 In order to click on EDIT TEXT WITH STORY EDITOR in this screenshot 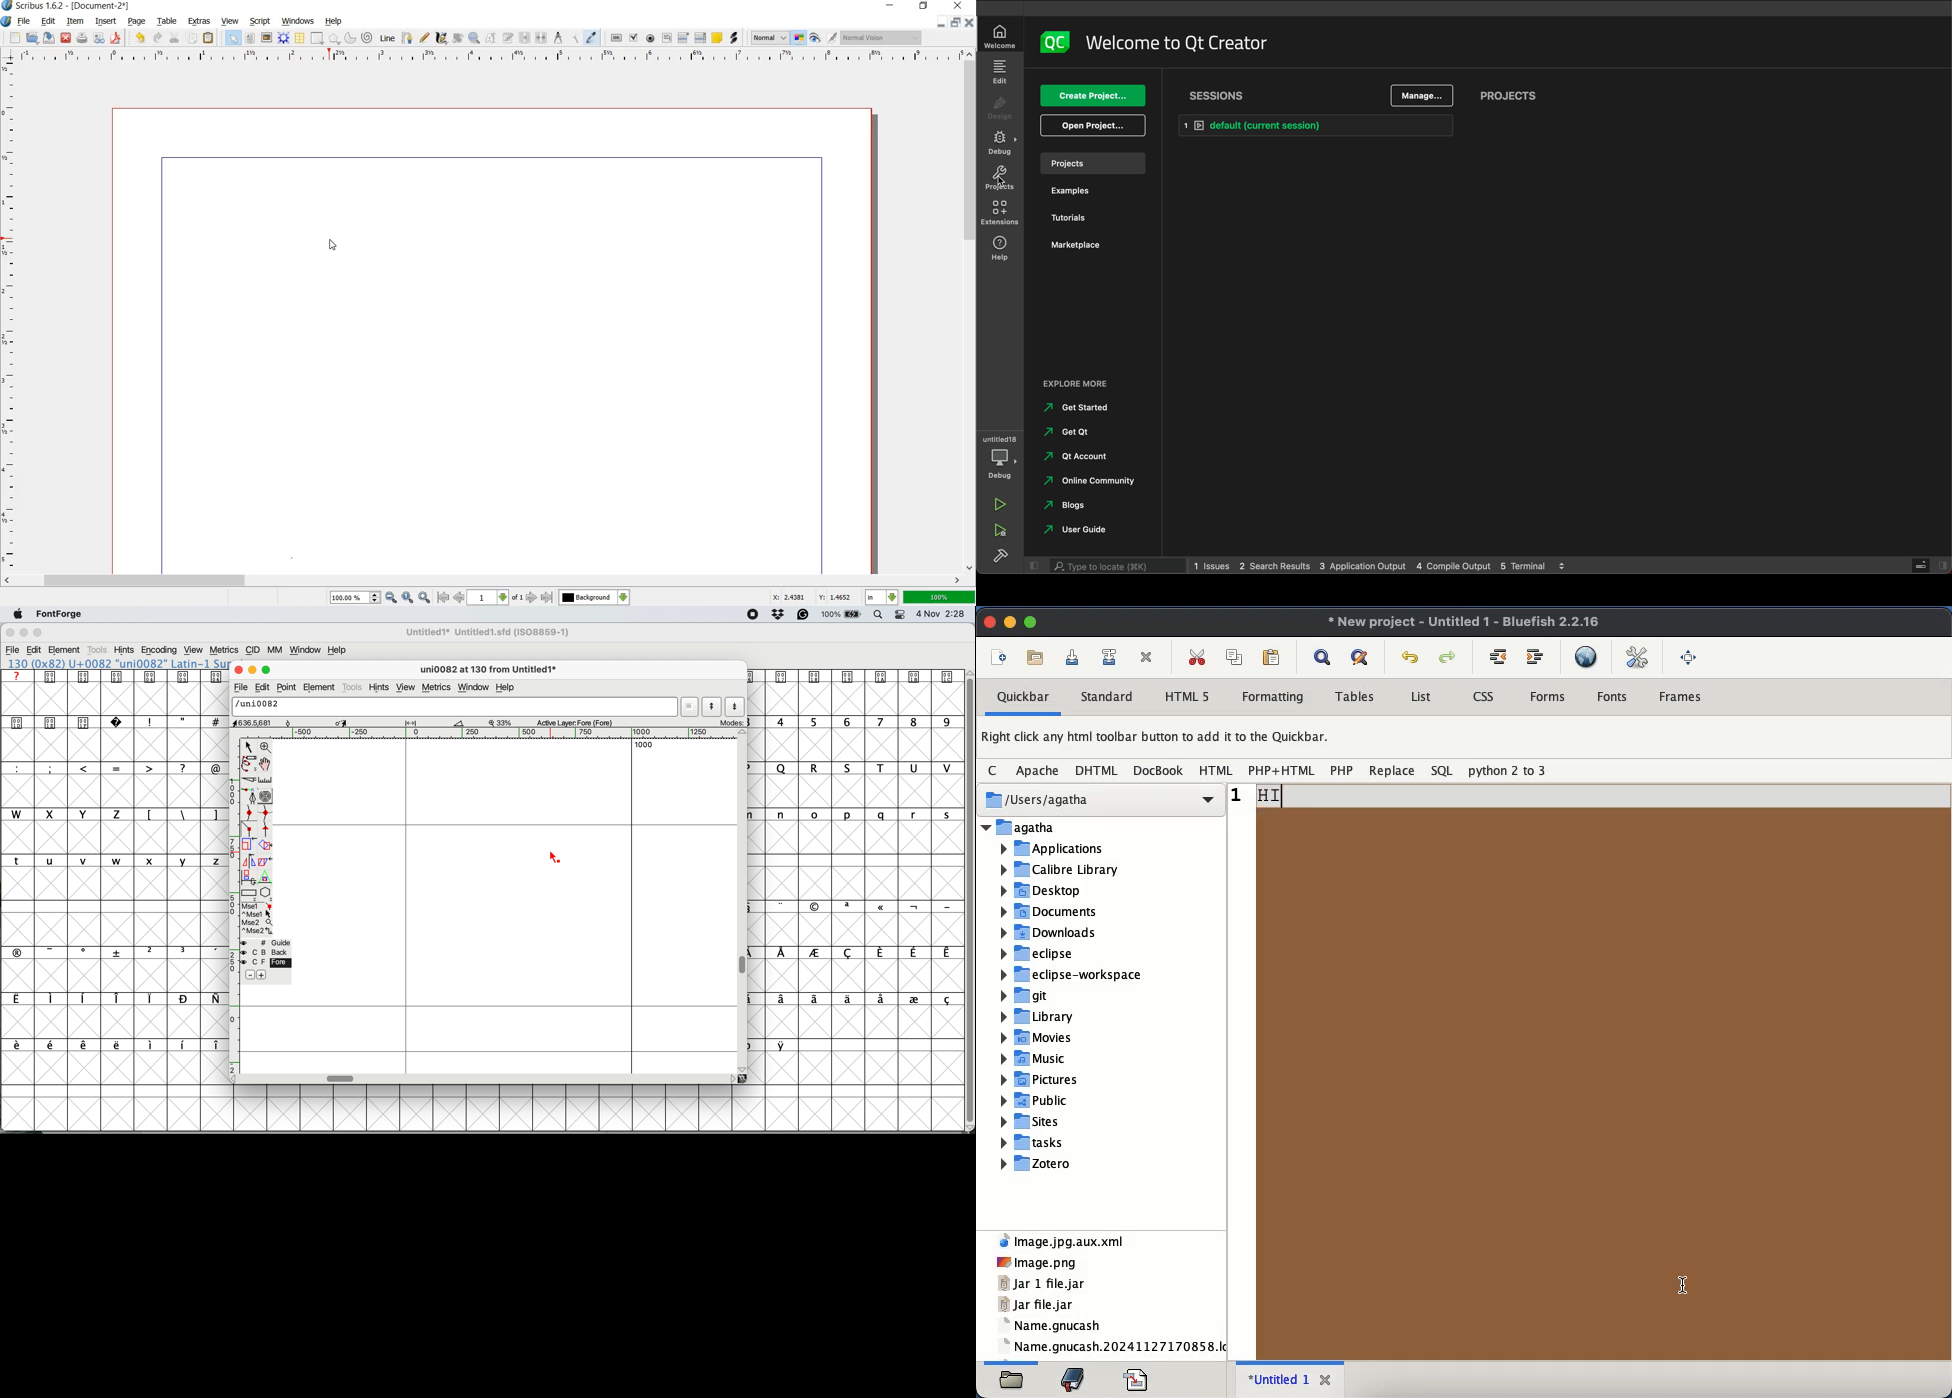, I will do `click(508, 38)`.